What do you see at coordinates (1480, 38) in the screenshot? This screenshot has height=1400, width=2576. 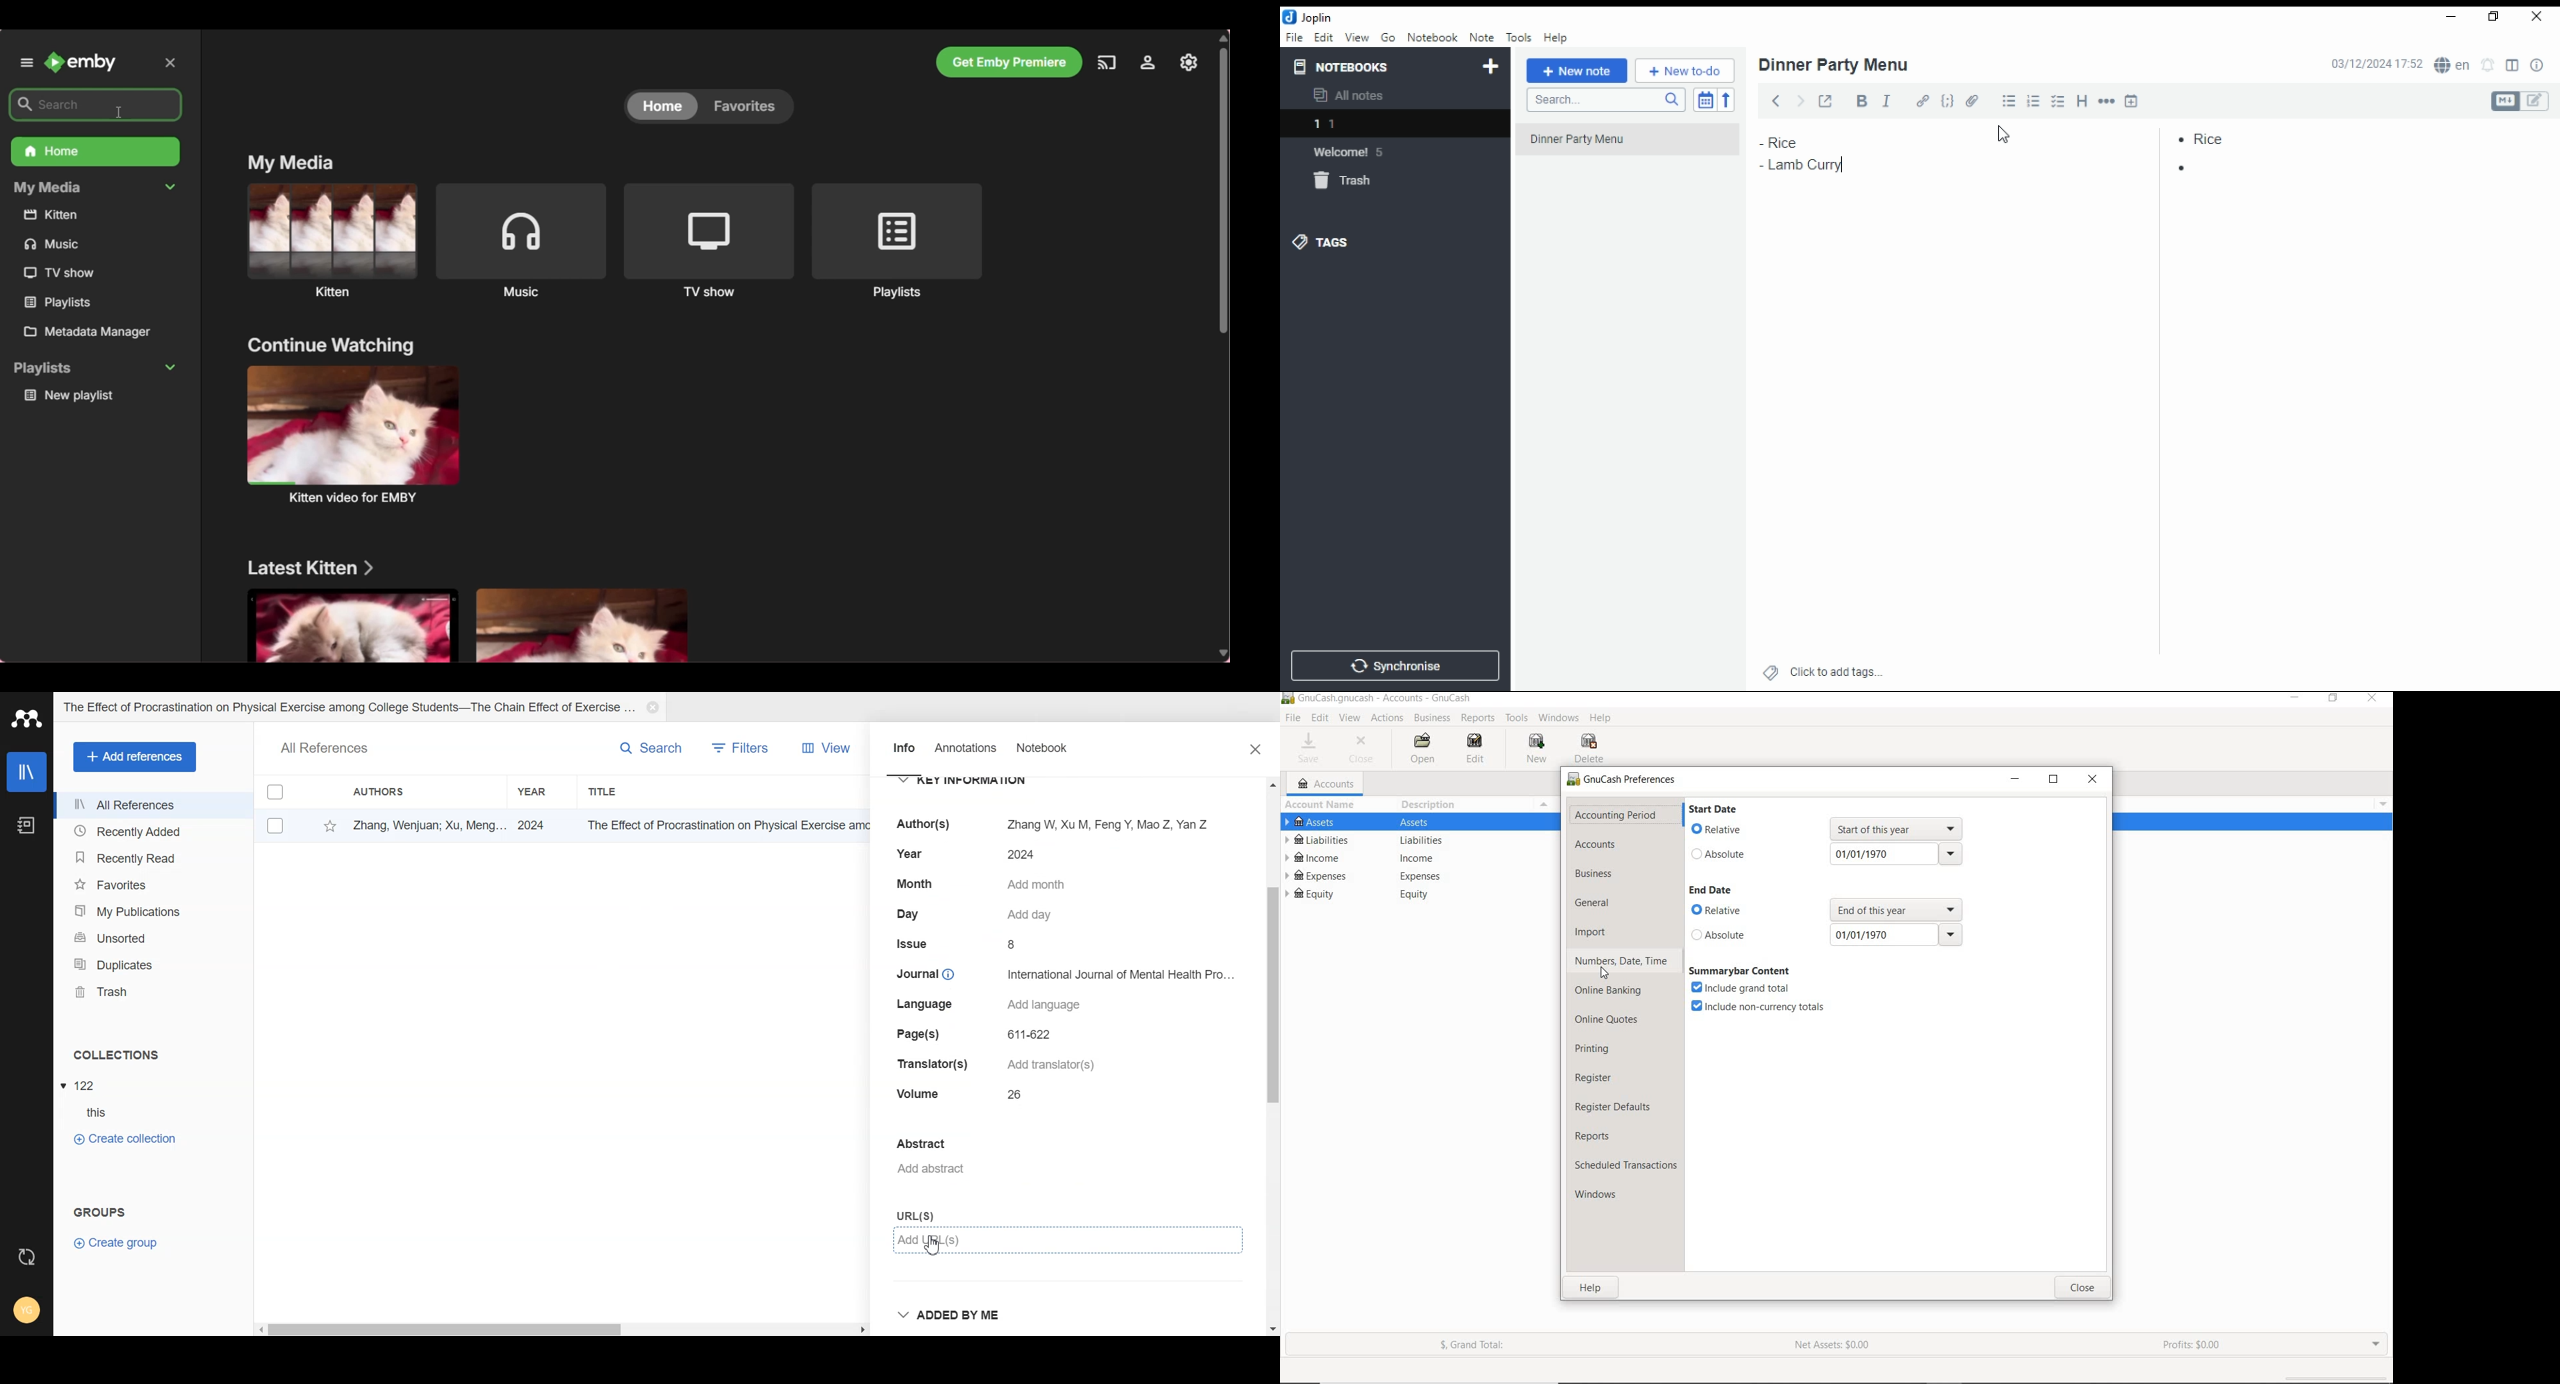 I see `note` at bounding box center [1480, 38].